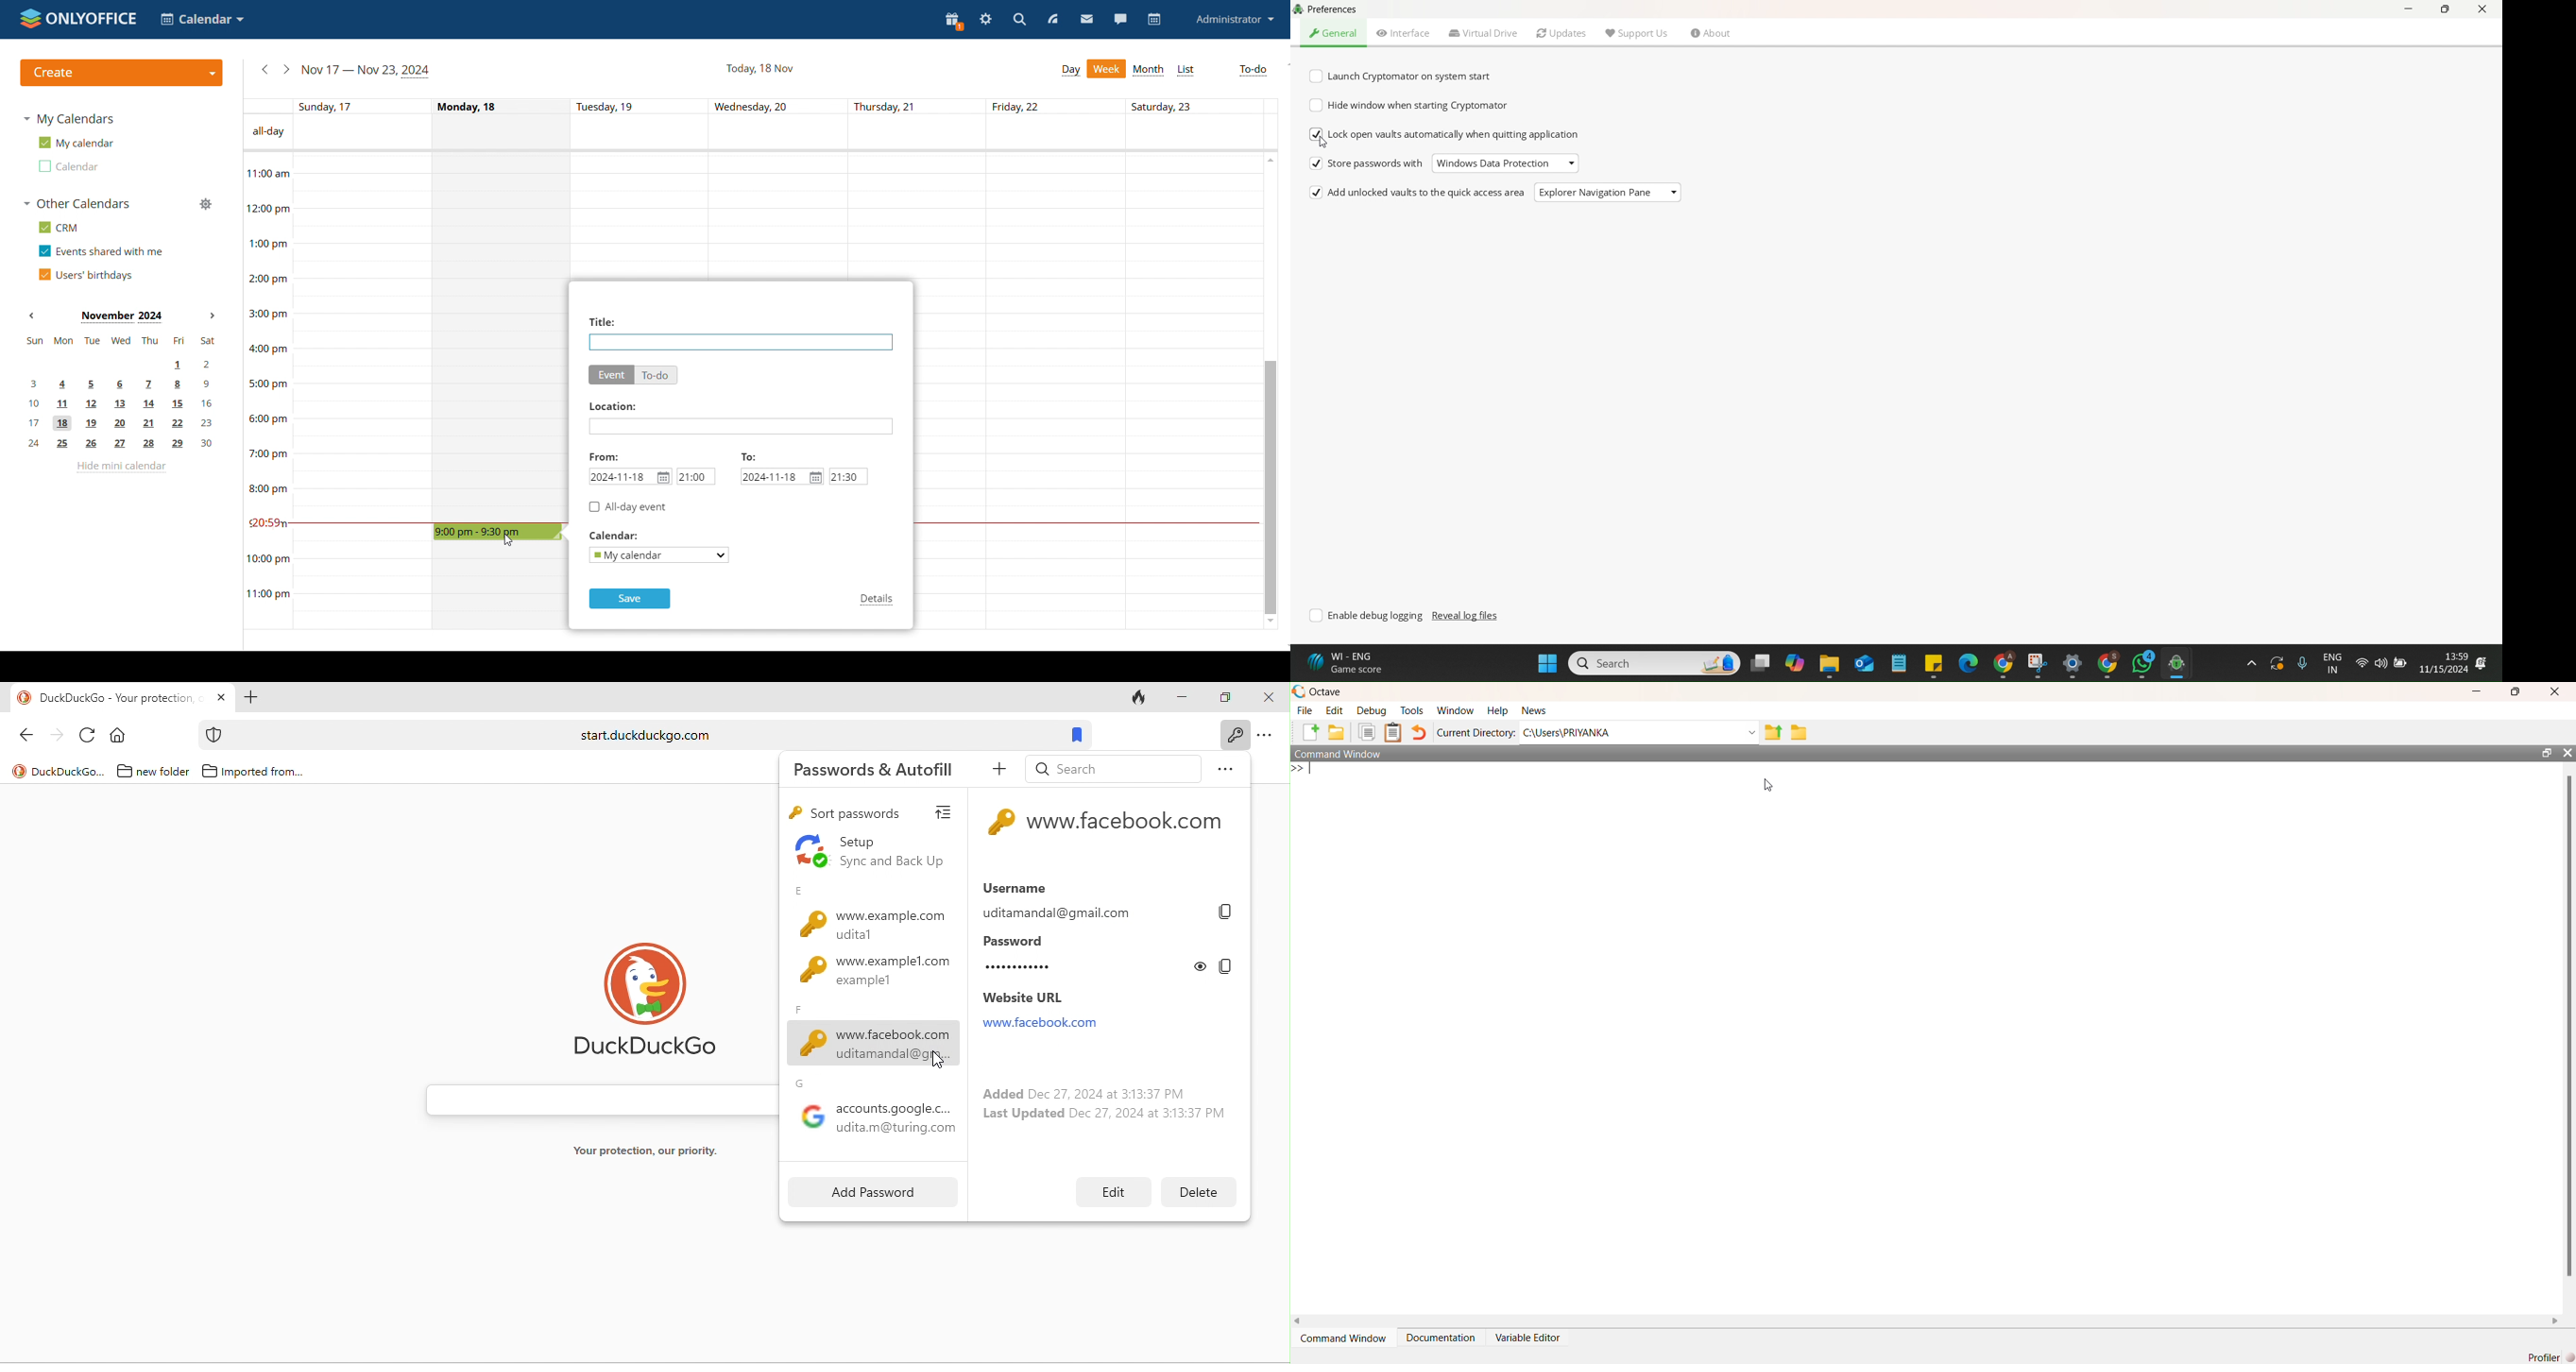 The width and height of the screenshot is (2576, 1372). Describe the element at coordinates (206, 203) in the screenshot. I see `manage` at that location.